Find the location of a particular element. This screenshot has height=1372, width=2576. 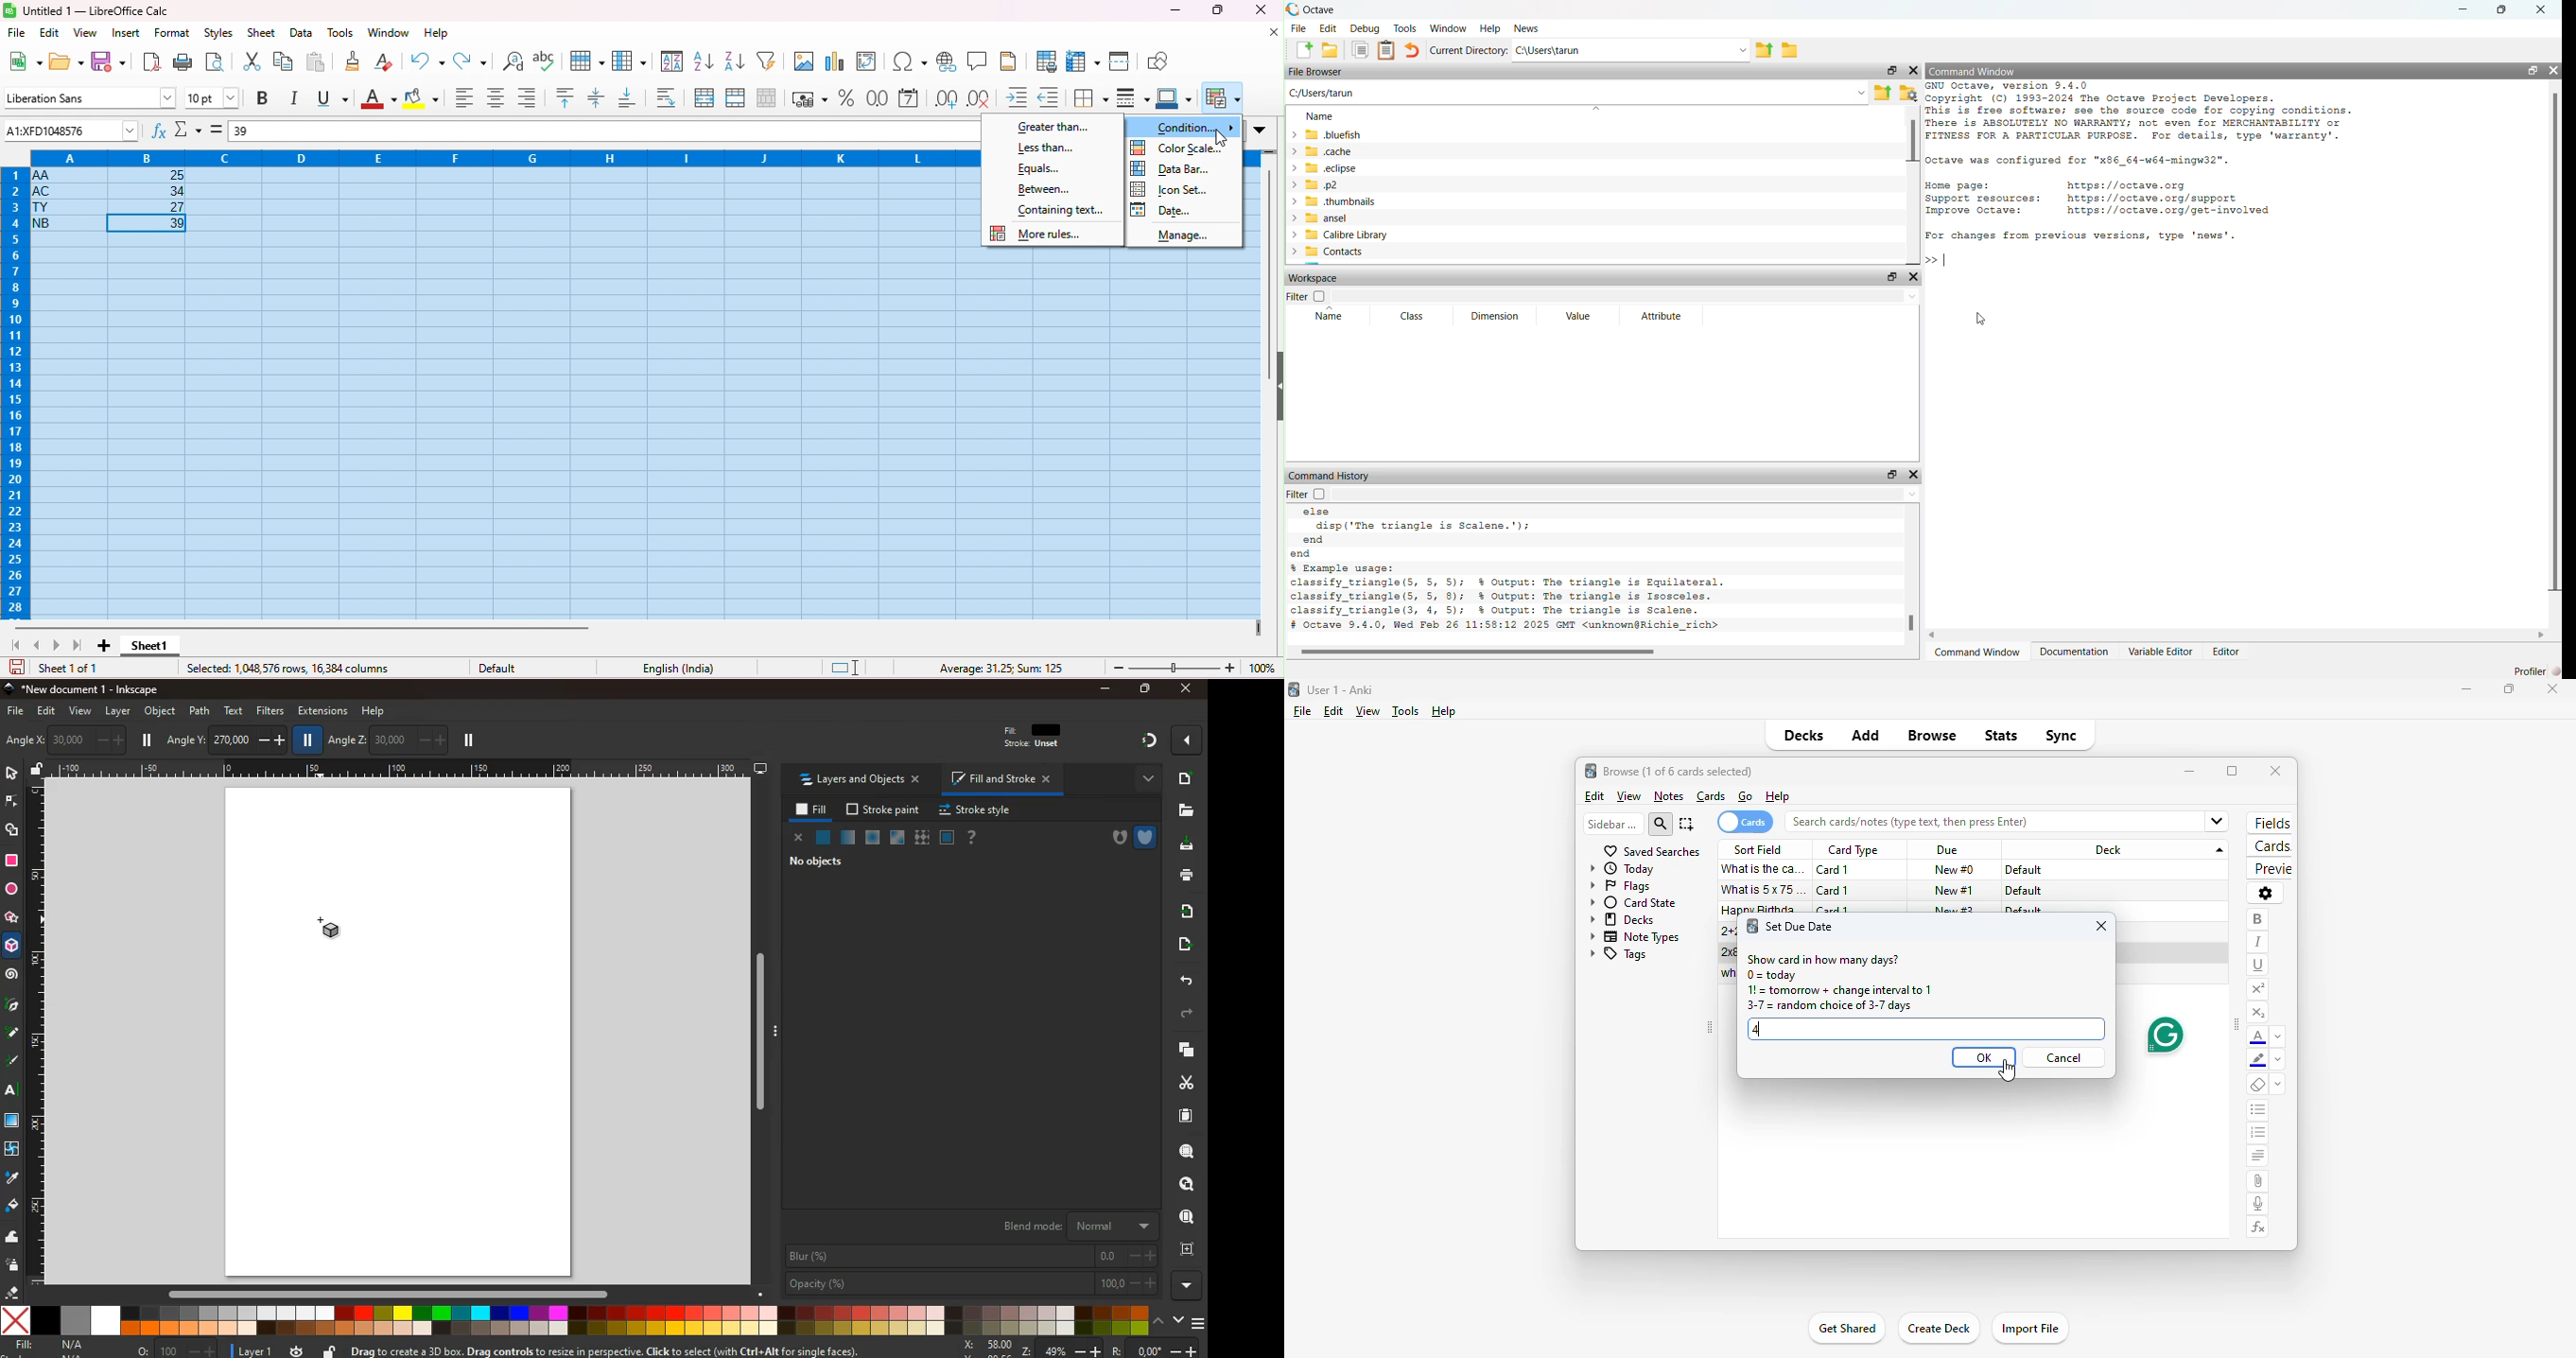

3-7 = random choice of 3-7 days is located at coordinates (1828, 1006).